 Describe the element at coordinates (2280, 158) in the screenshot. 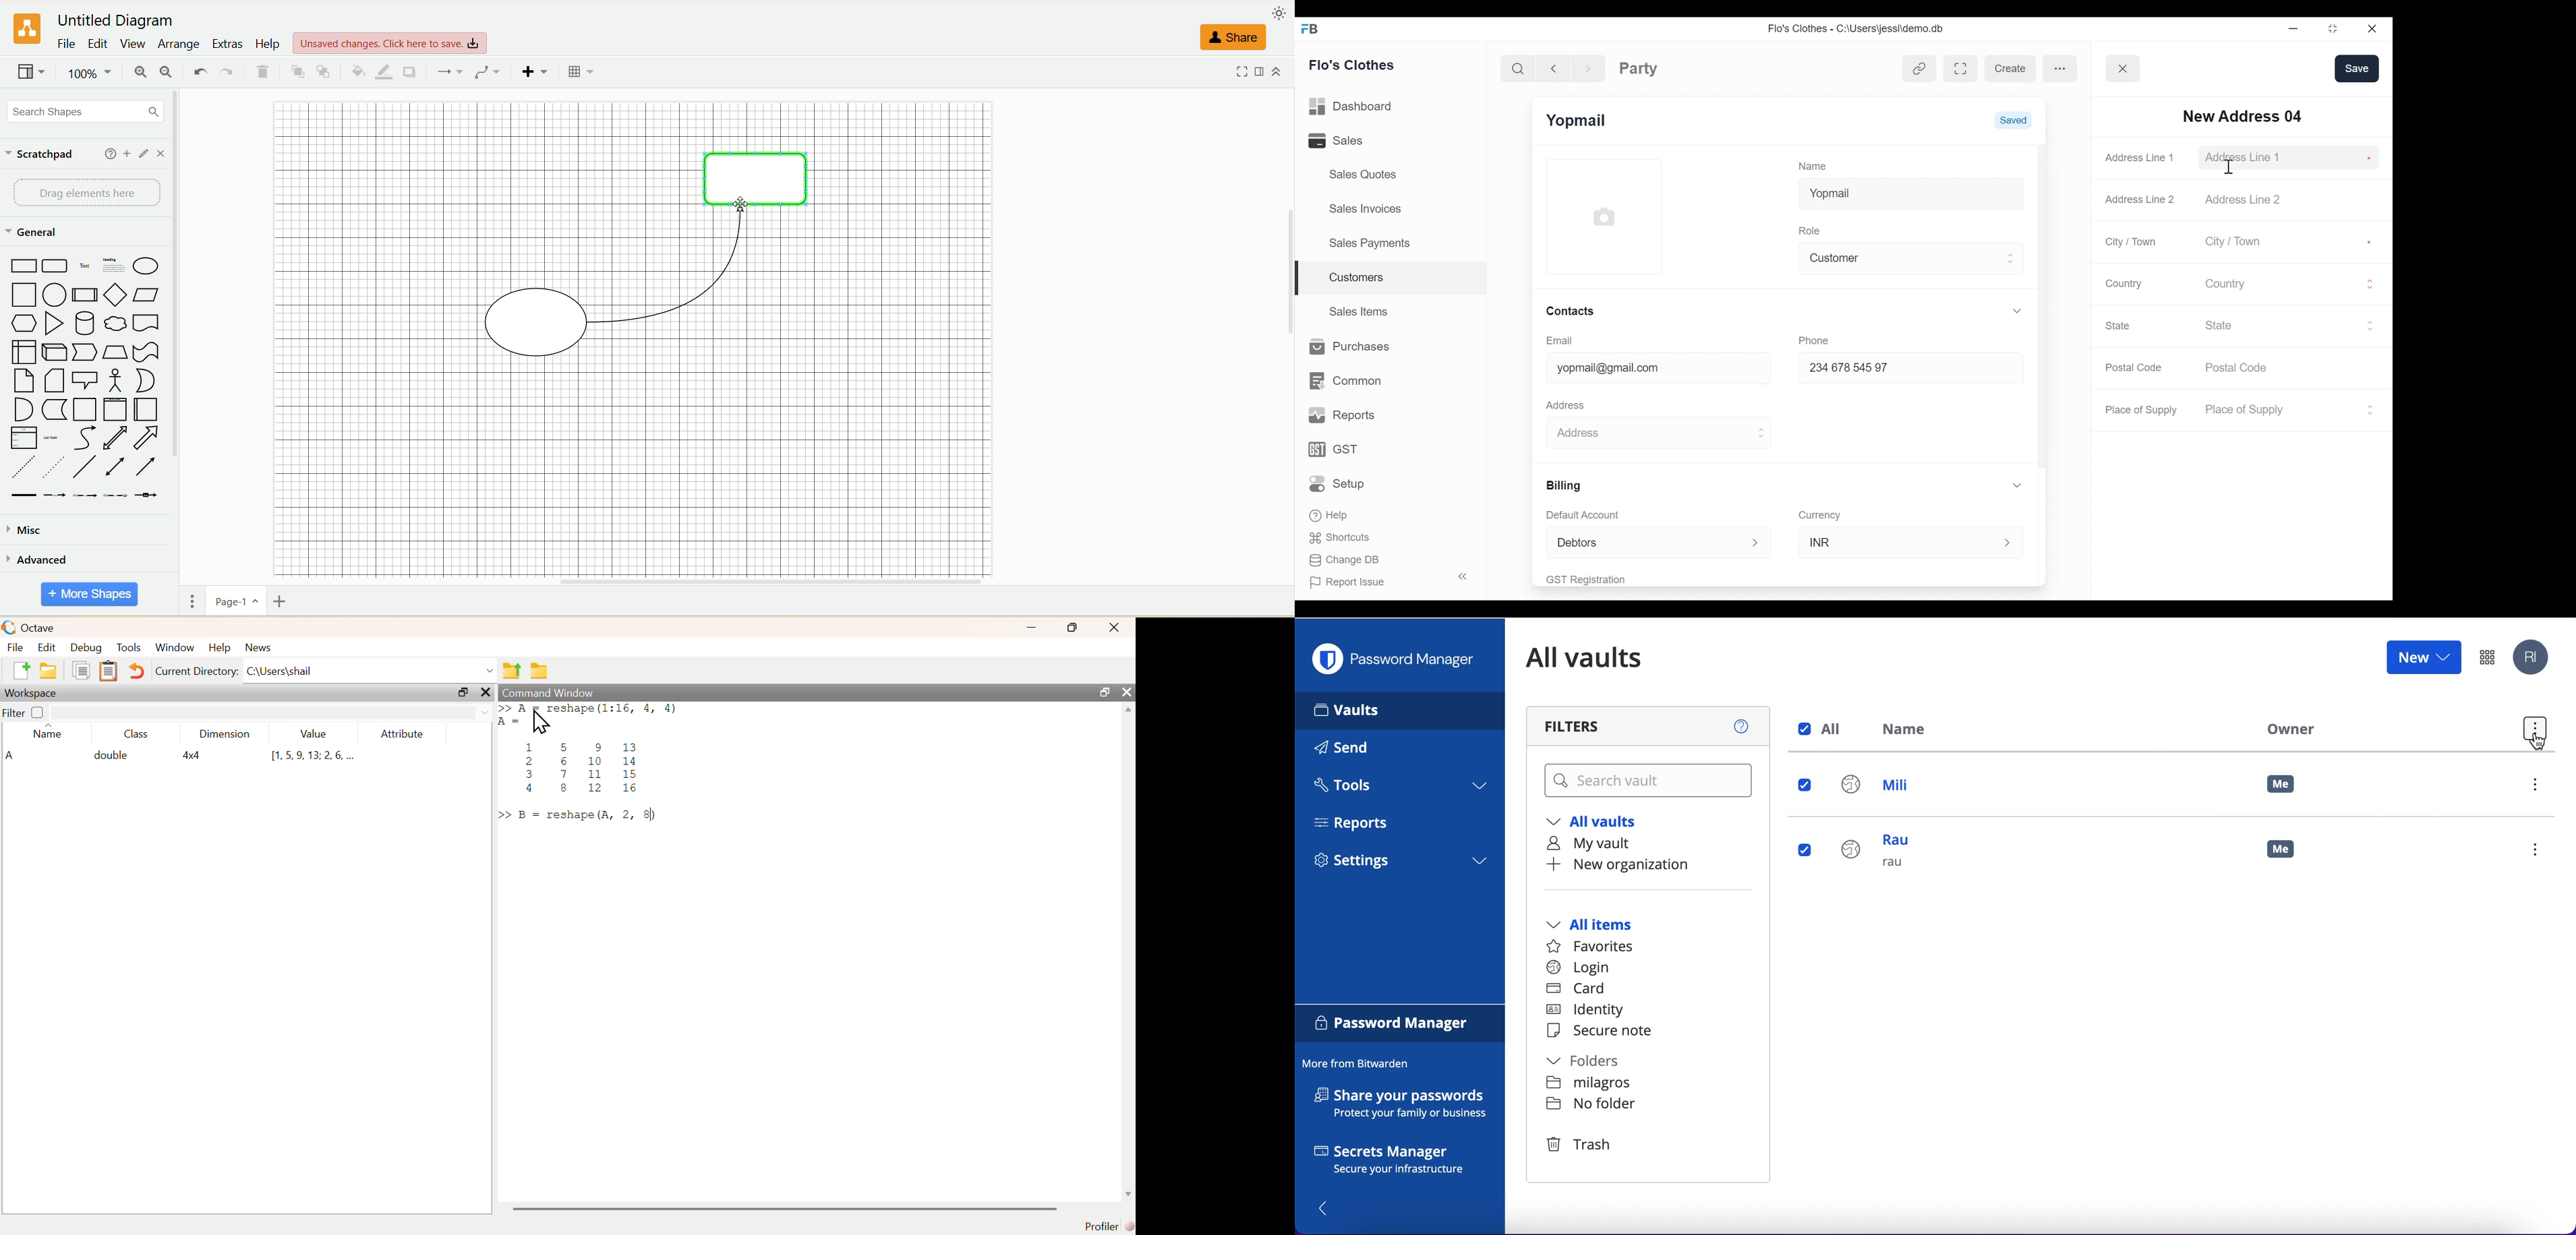

I see `Addsess Line 1` at that location.